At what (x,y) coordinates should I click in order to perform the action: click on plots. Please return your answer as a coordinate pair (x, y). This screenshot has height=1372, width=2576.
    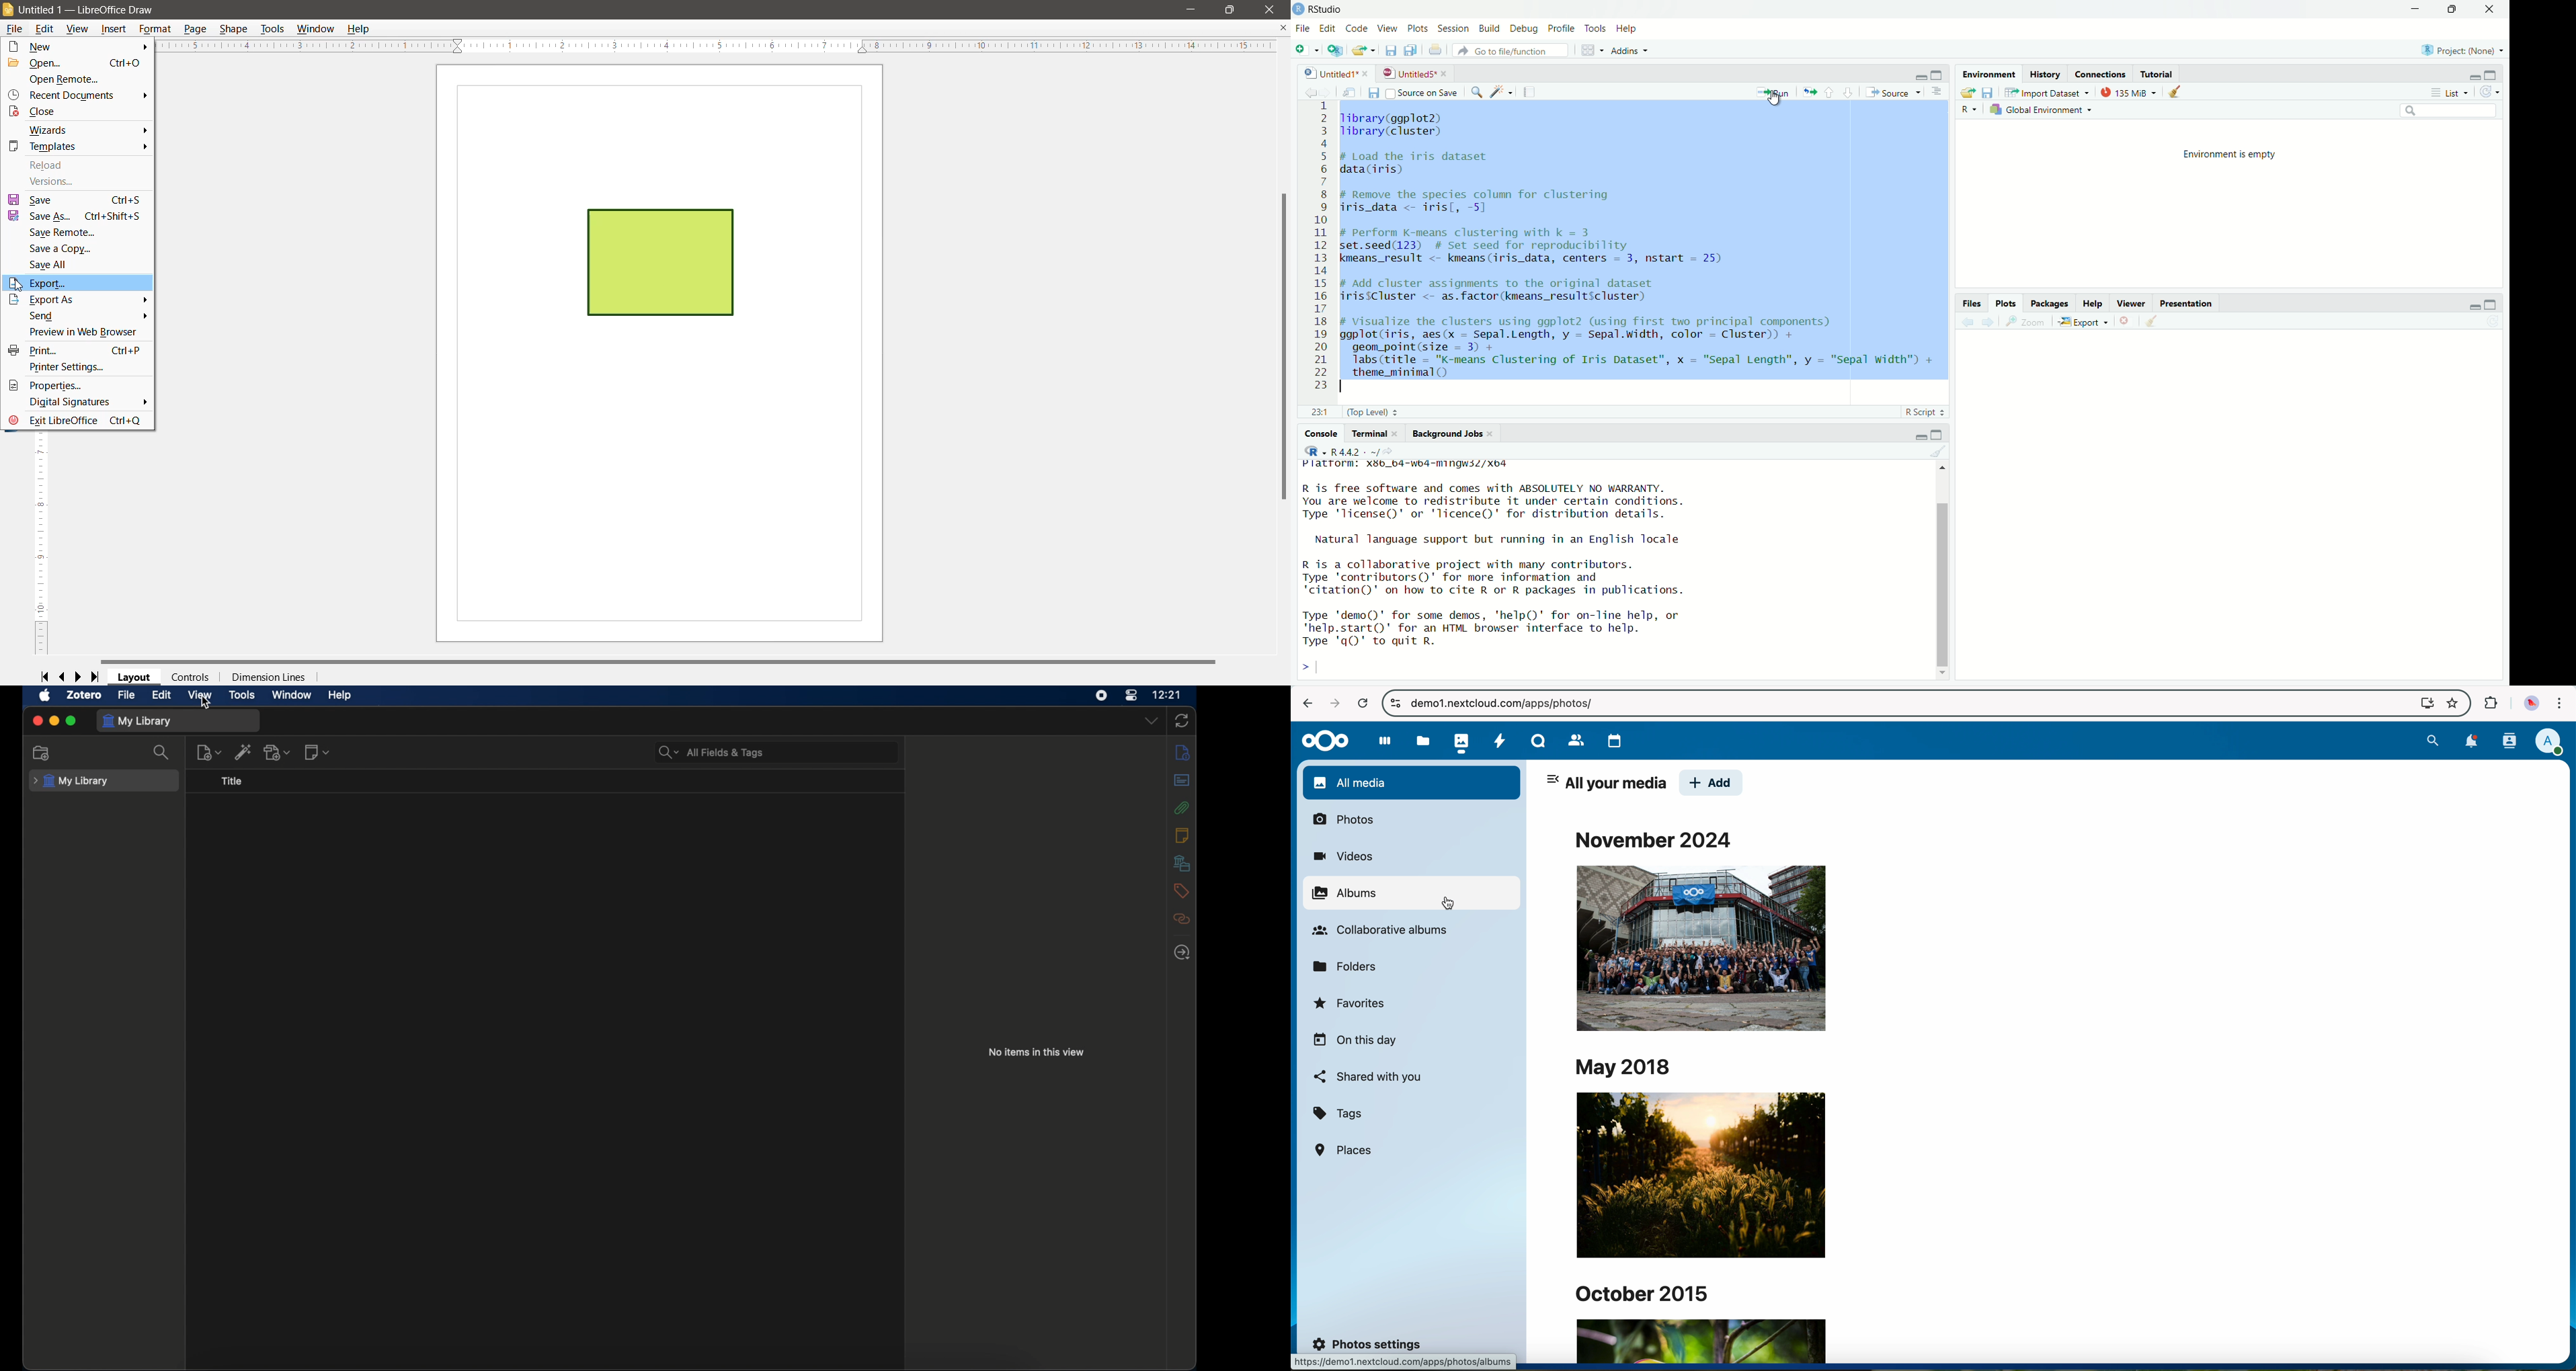
    Looking at the image, I should click on (1416, 27).